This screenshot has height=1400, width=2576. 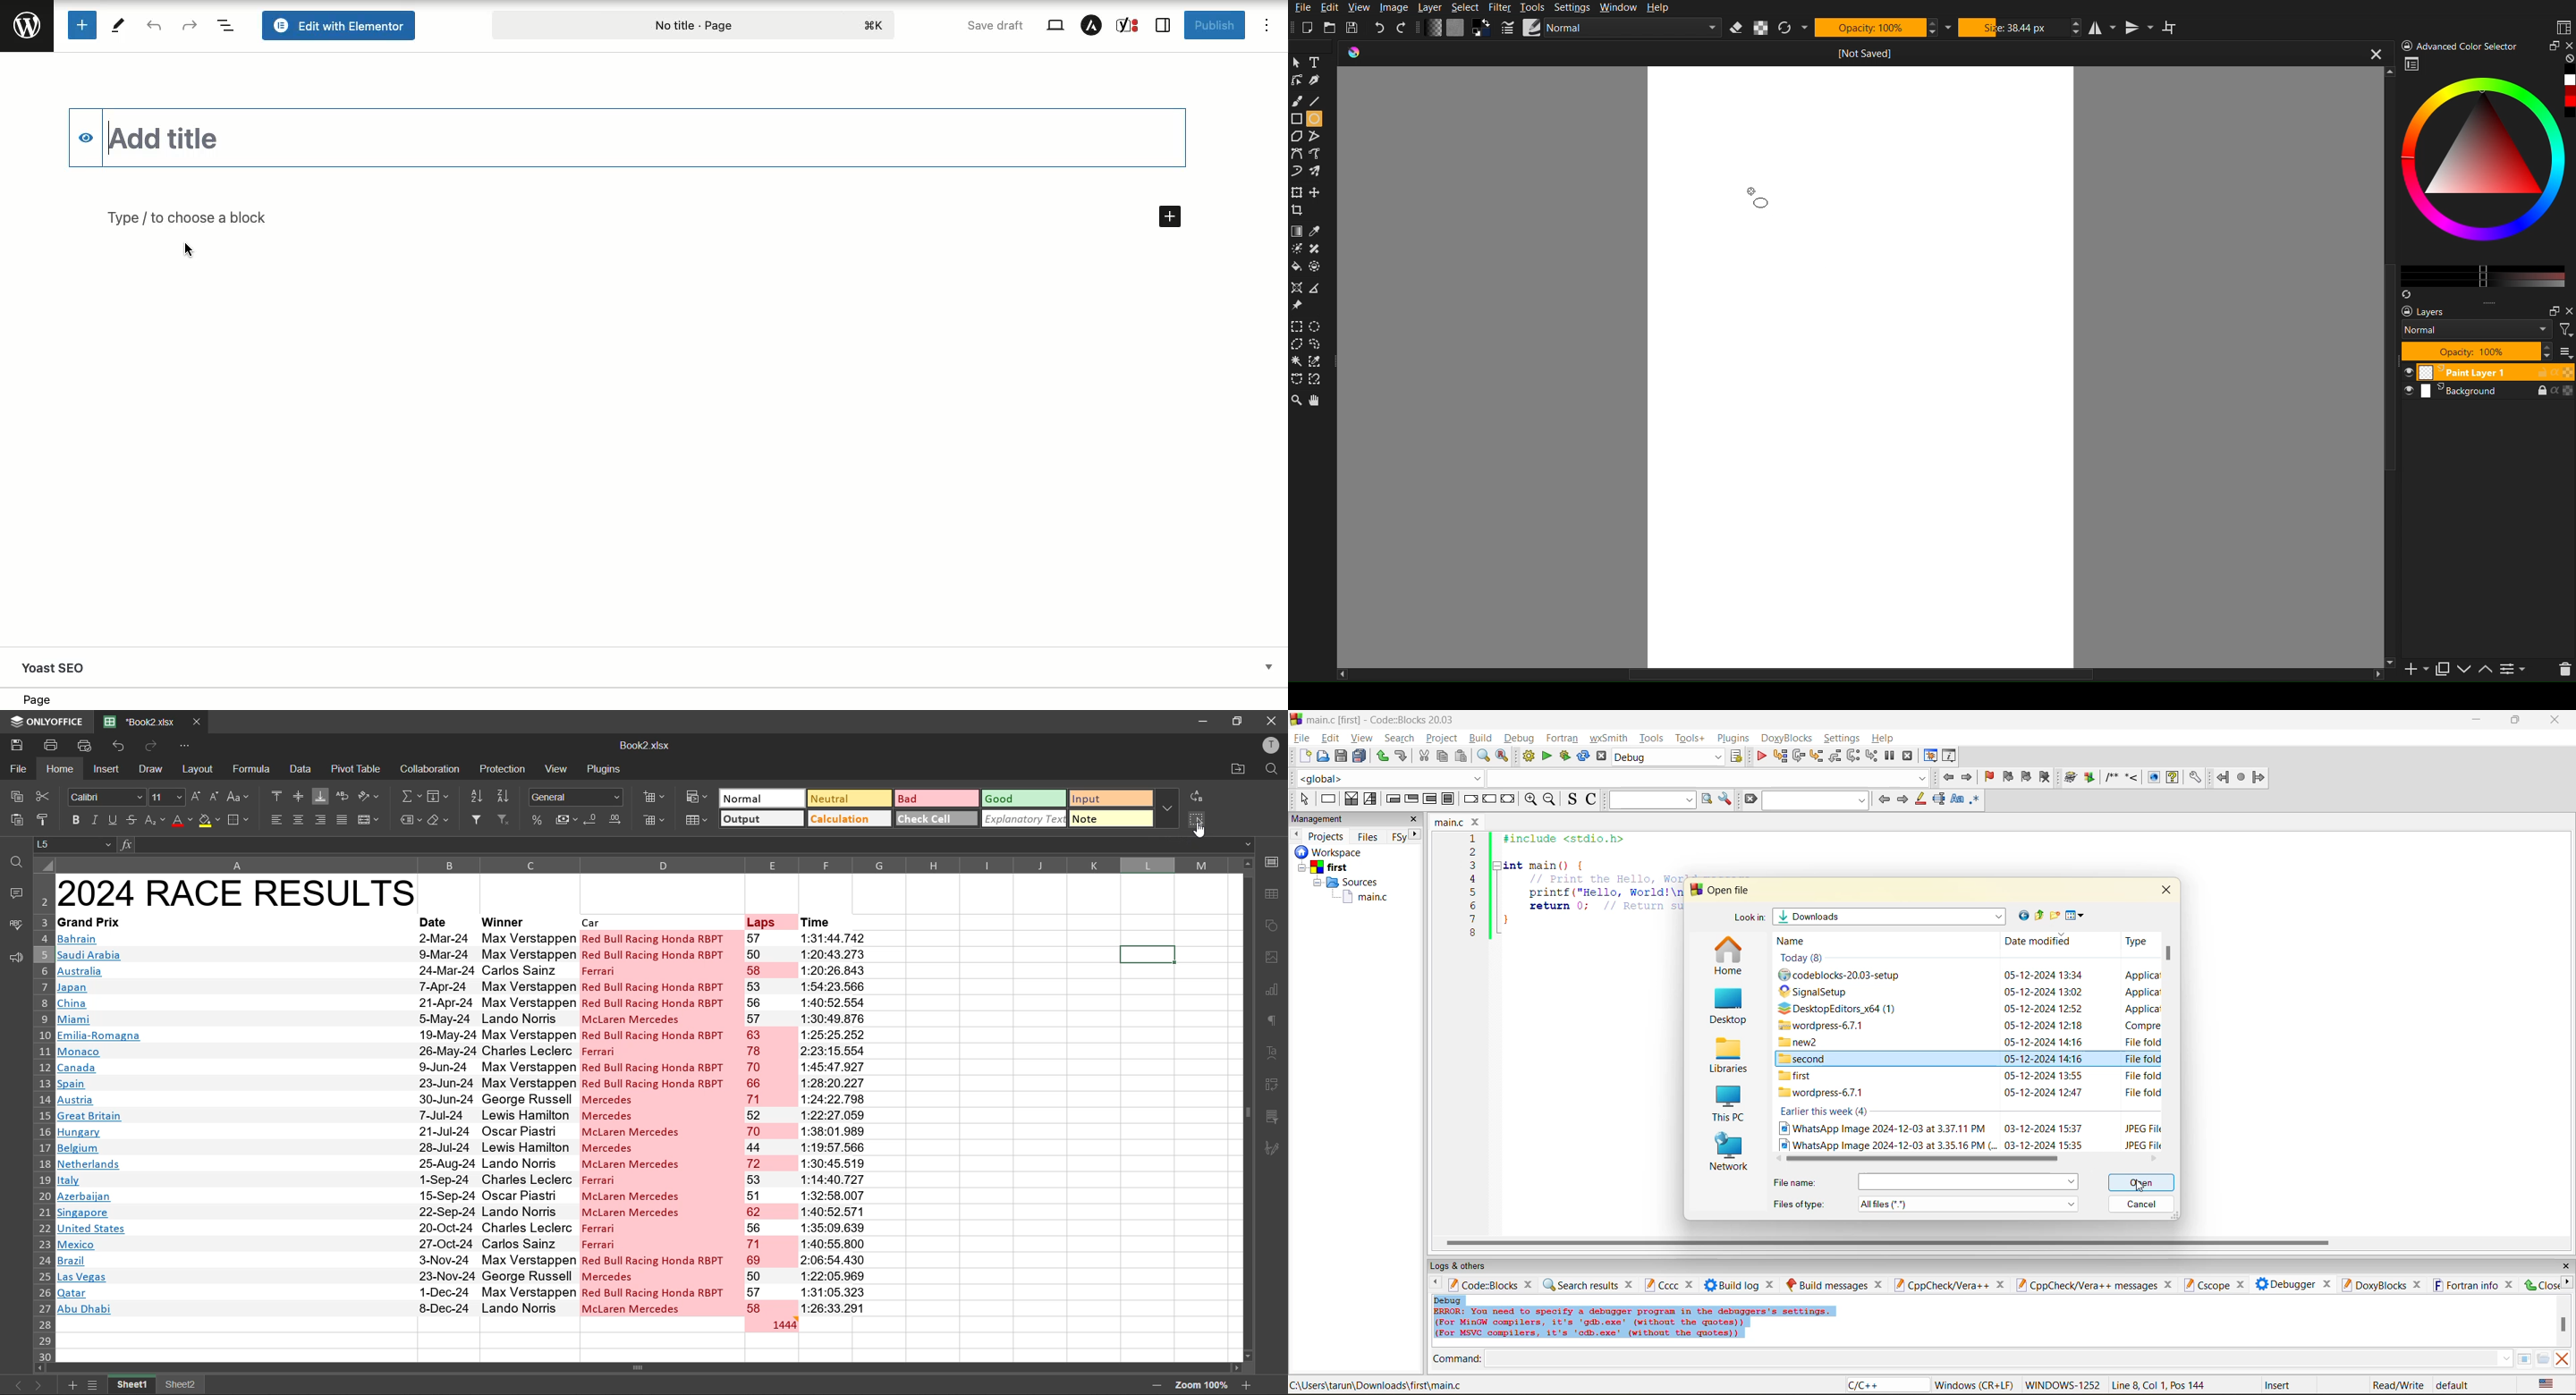 I want to click on redo, so click(x=150, y=746).